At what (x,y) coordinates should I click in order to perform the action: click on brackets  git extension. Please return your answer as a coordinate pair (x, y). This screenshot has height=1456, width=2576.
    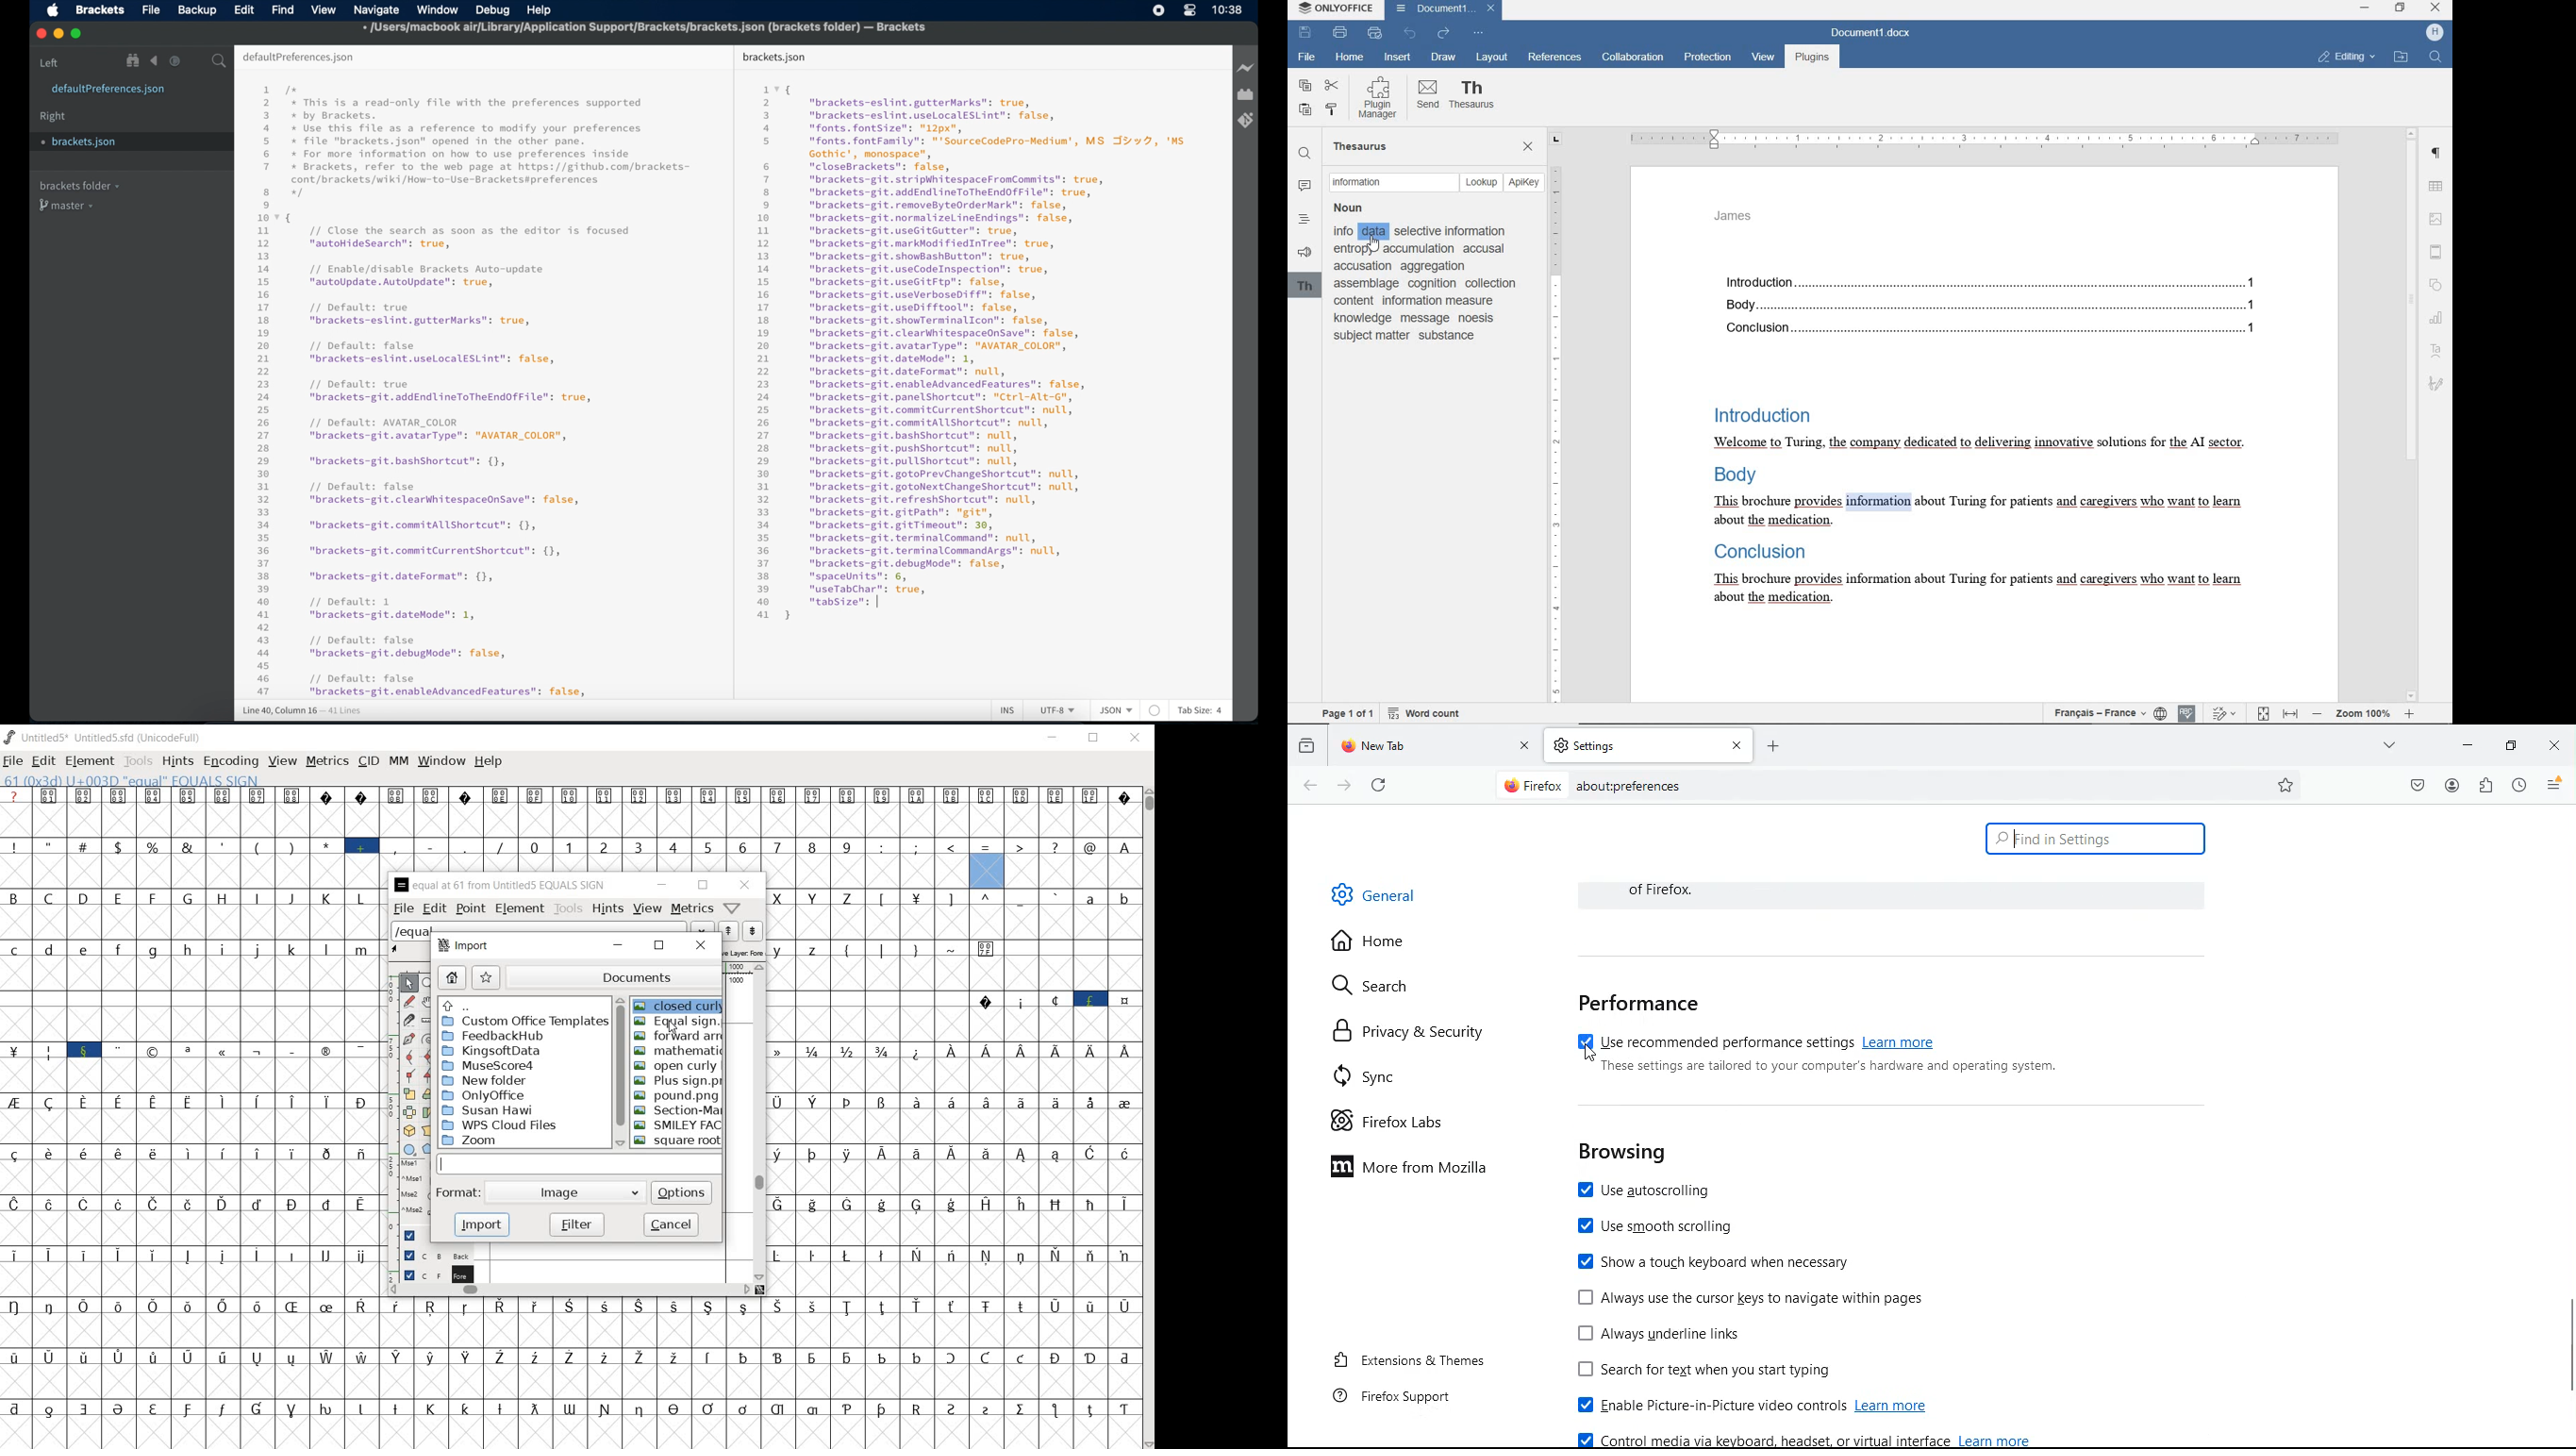
    Looking at the image, I should click on (1246, 121).